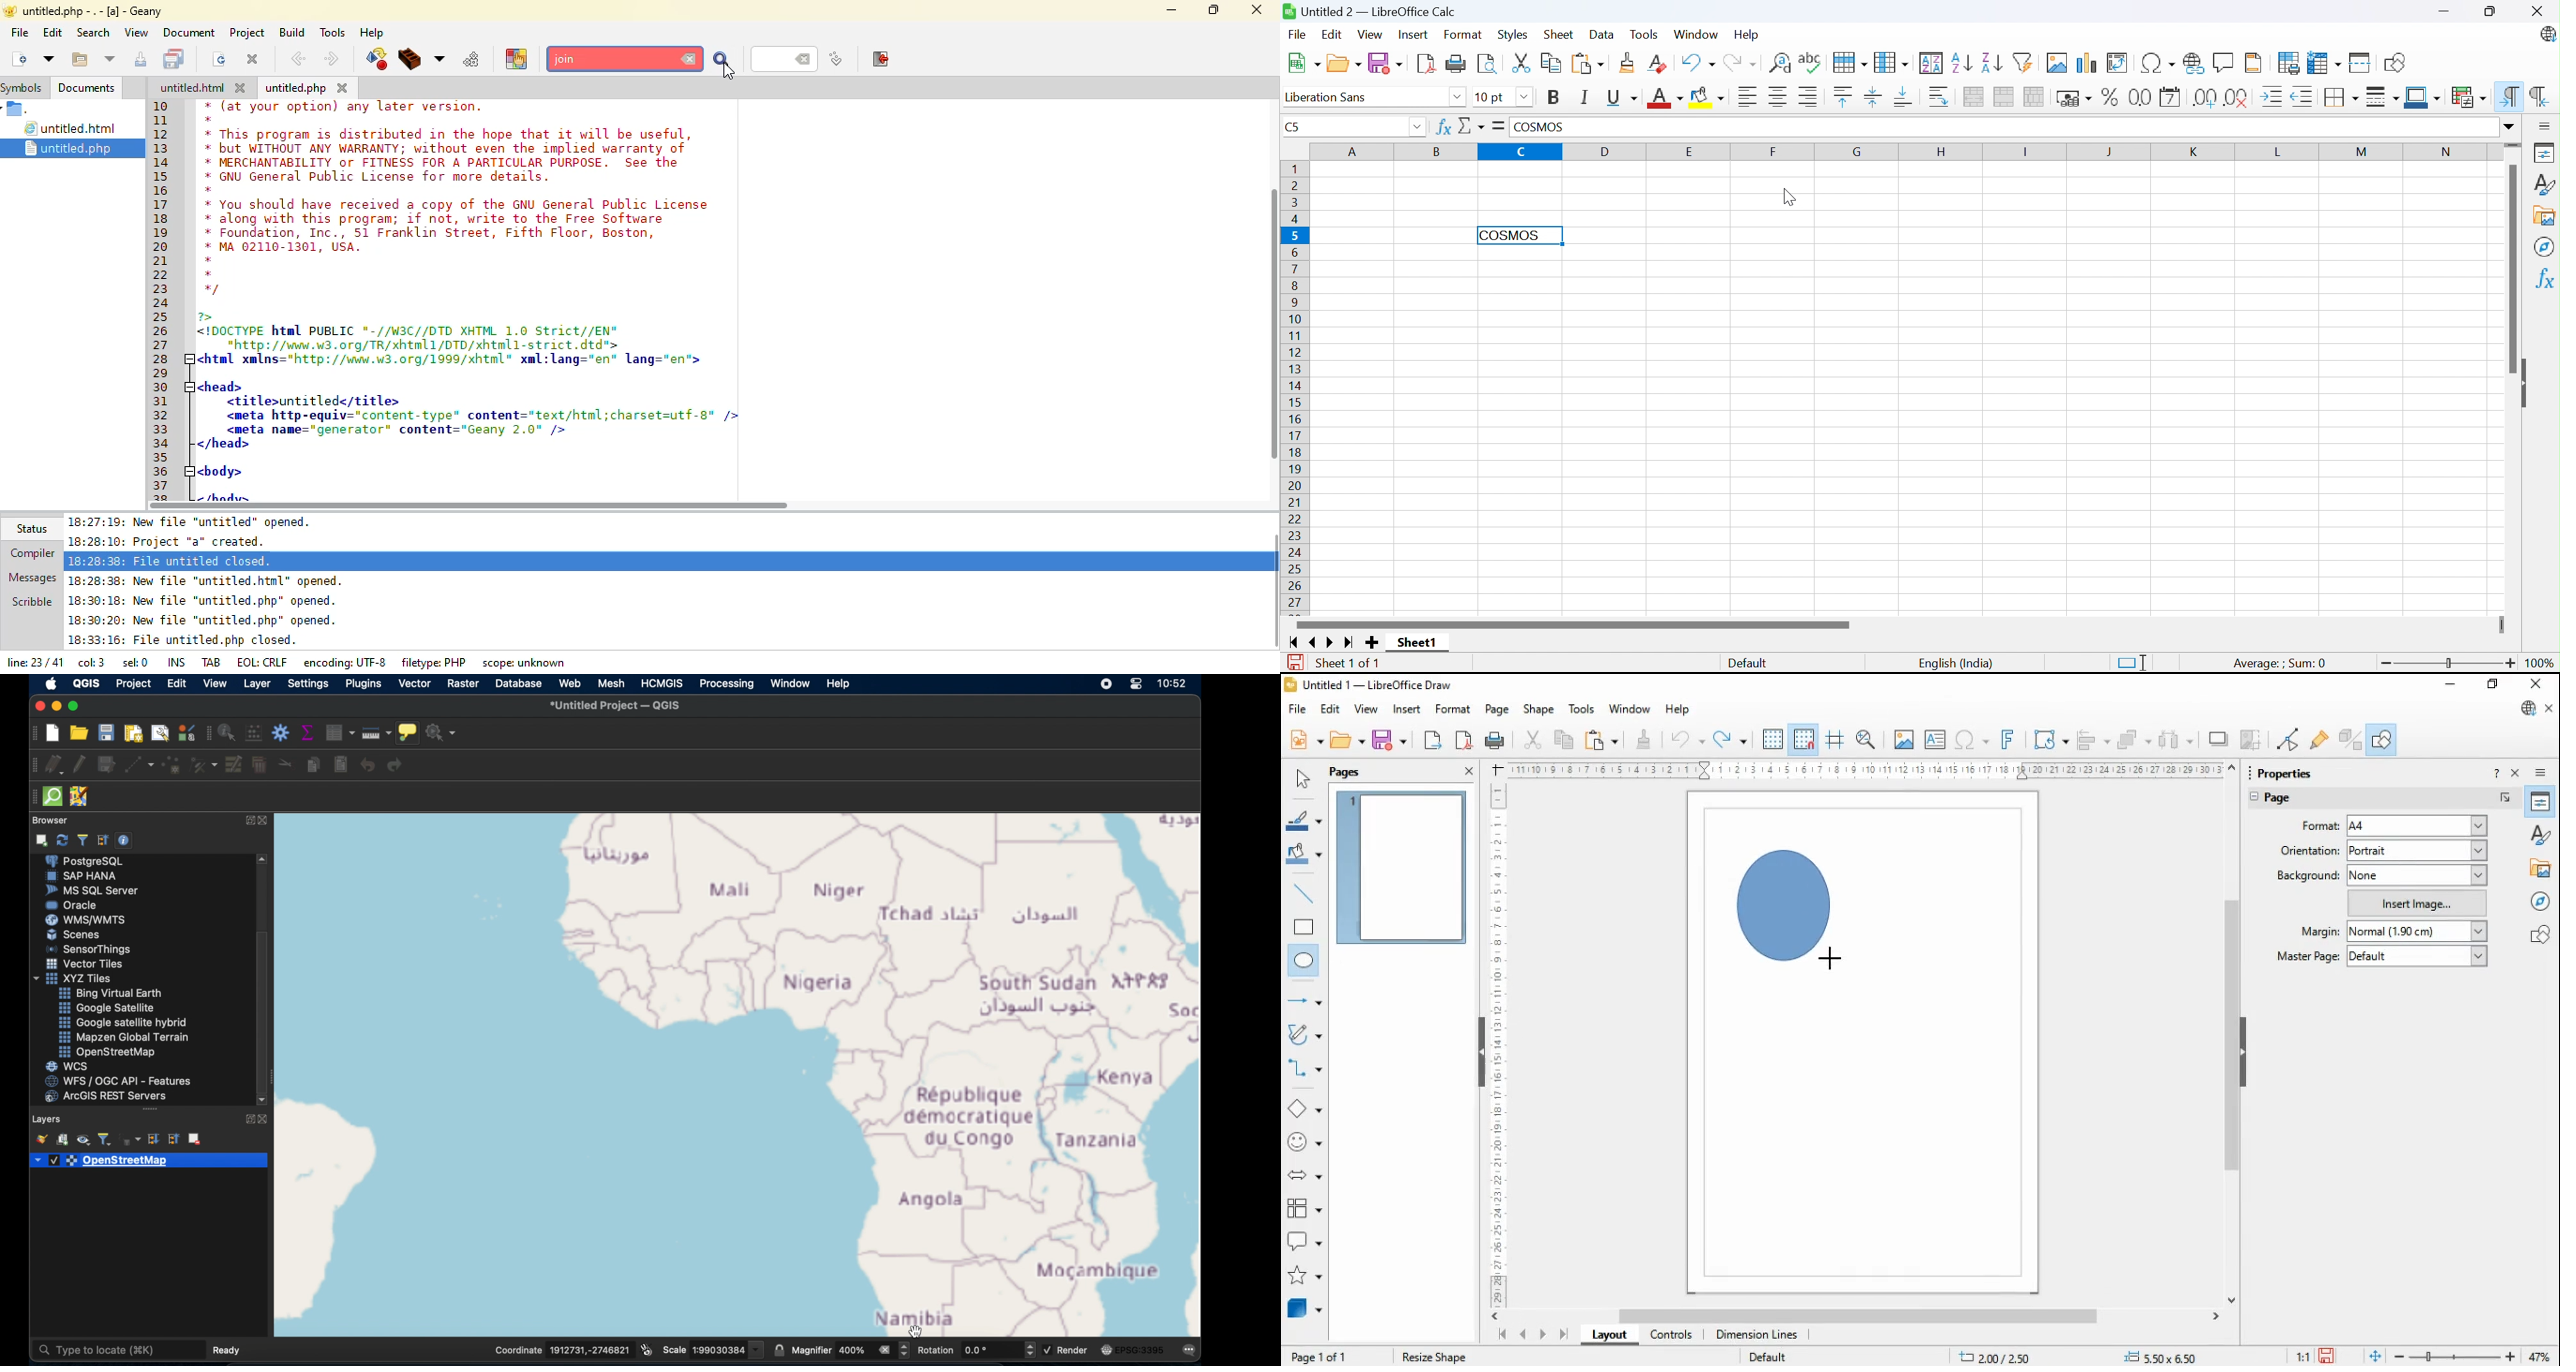 The width and height of the screenshot is (2576, 1372). What do you see at coordinates (2254, 63) in the screenshot?
I see `Headers and footers` at bounding box center [2254, 63].